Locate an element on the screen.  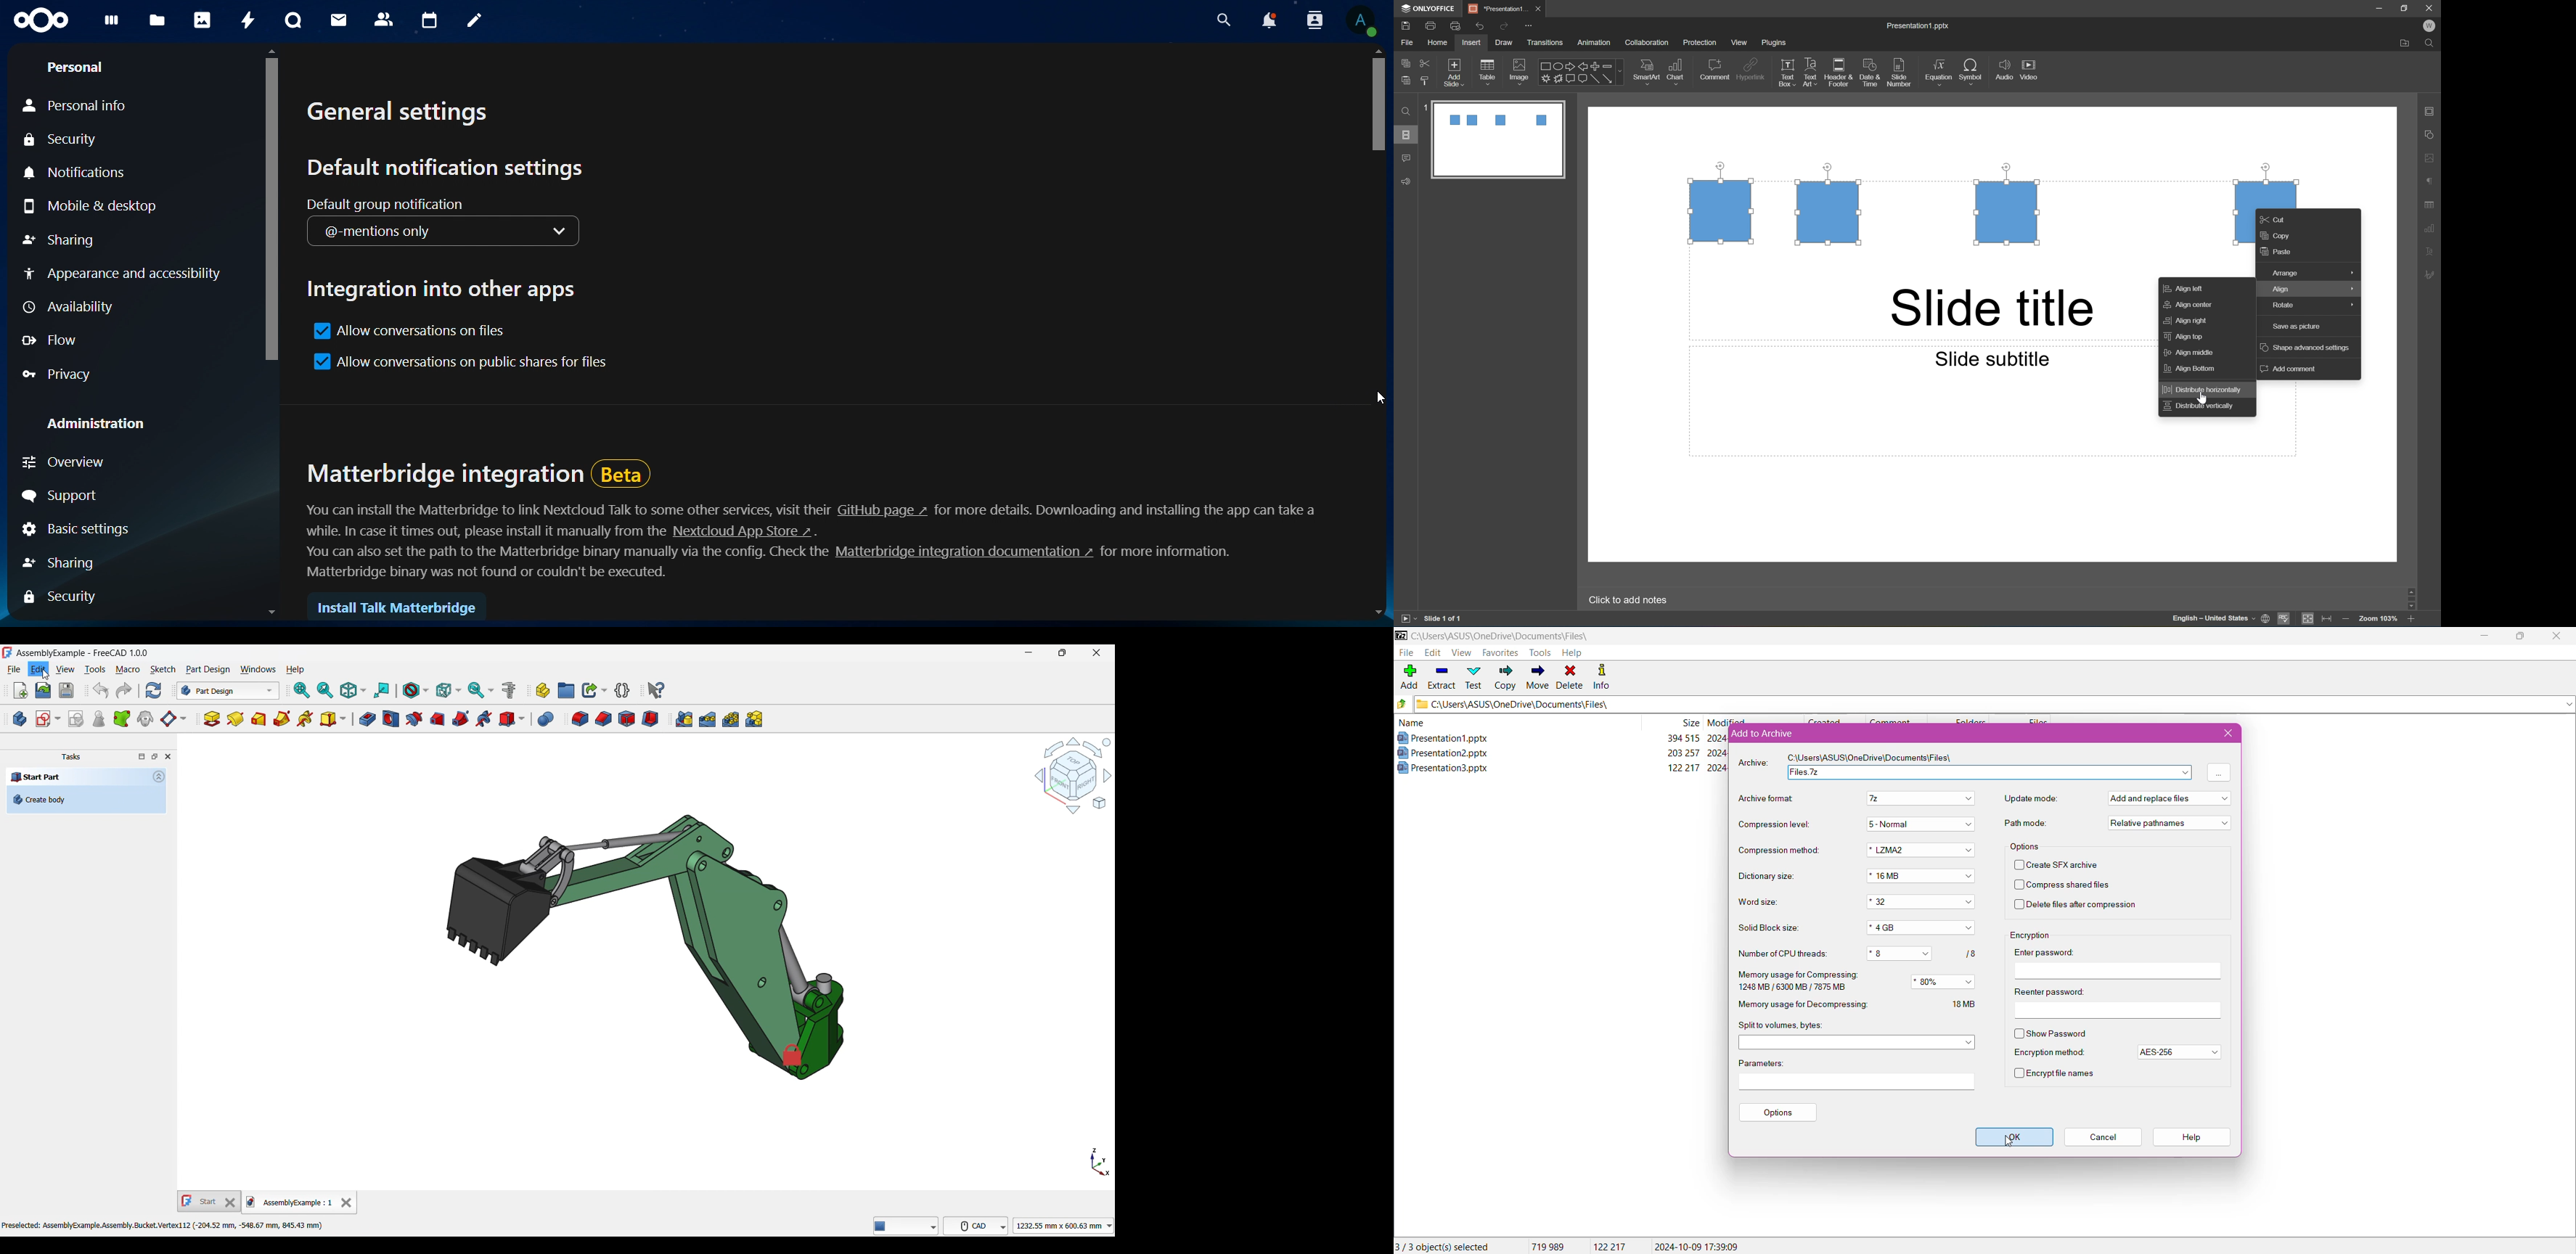
cursor is located at coordinates (48, 678).